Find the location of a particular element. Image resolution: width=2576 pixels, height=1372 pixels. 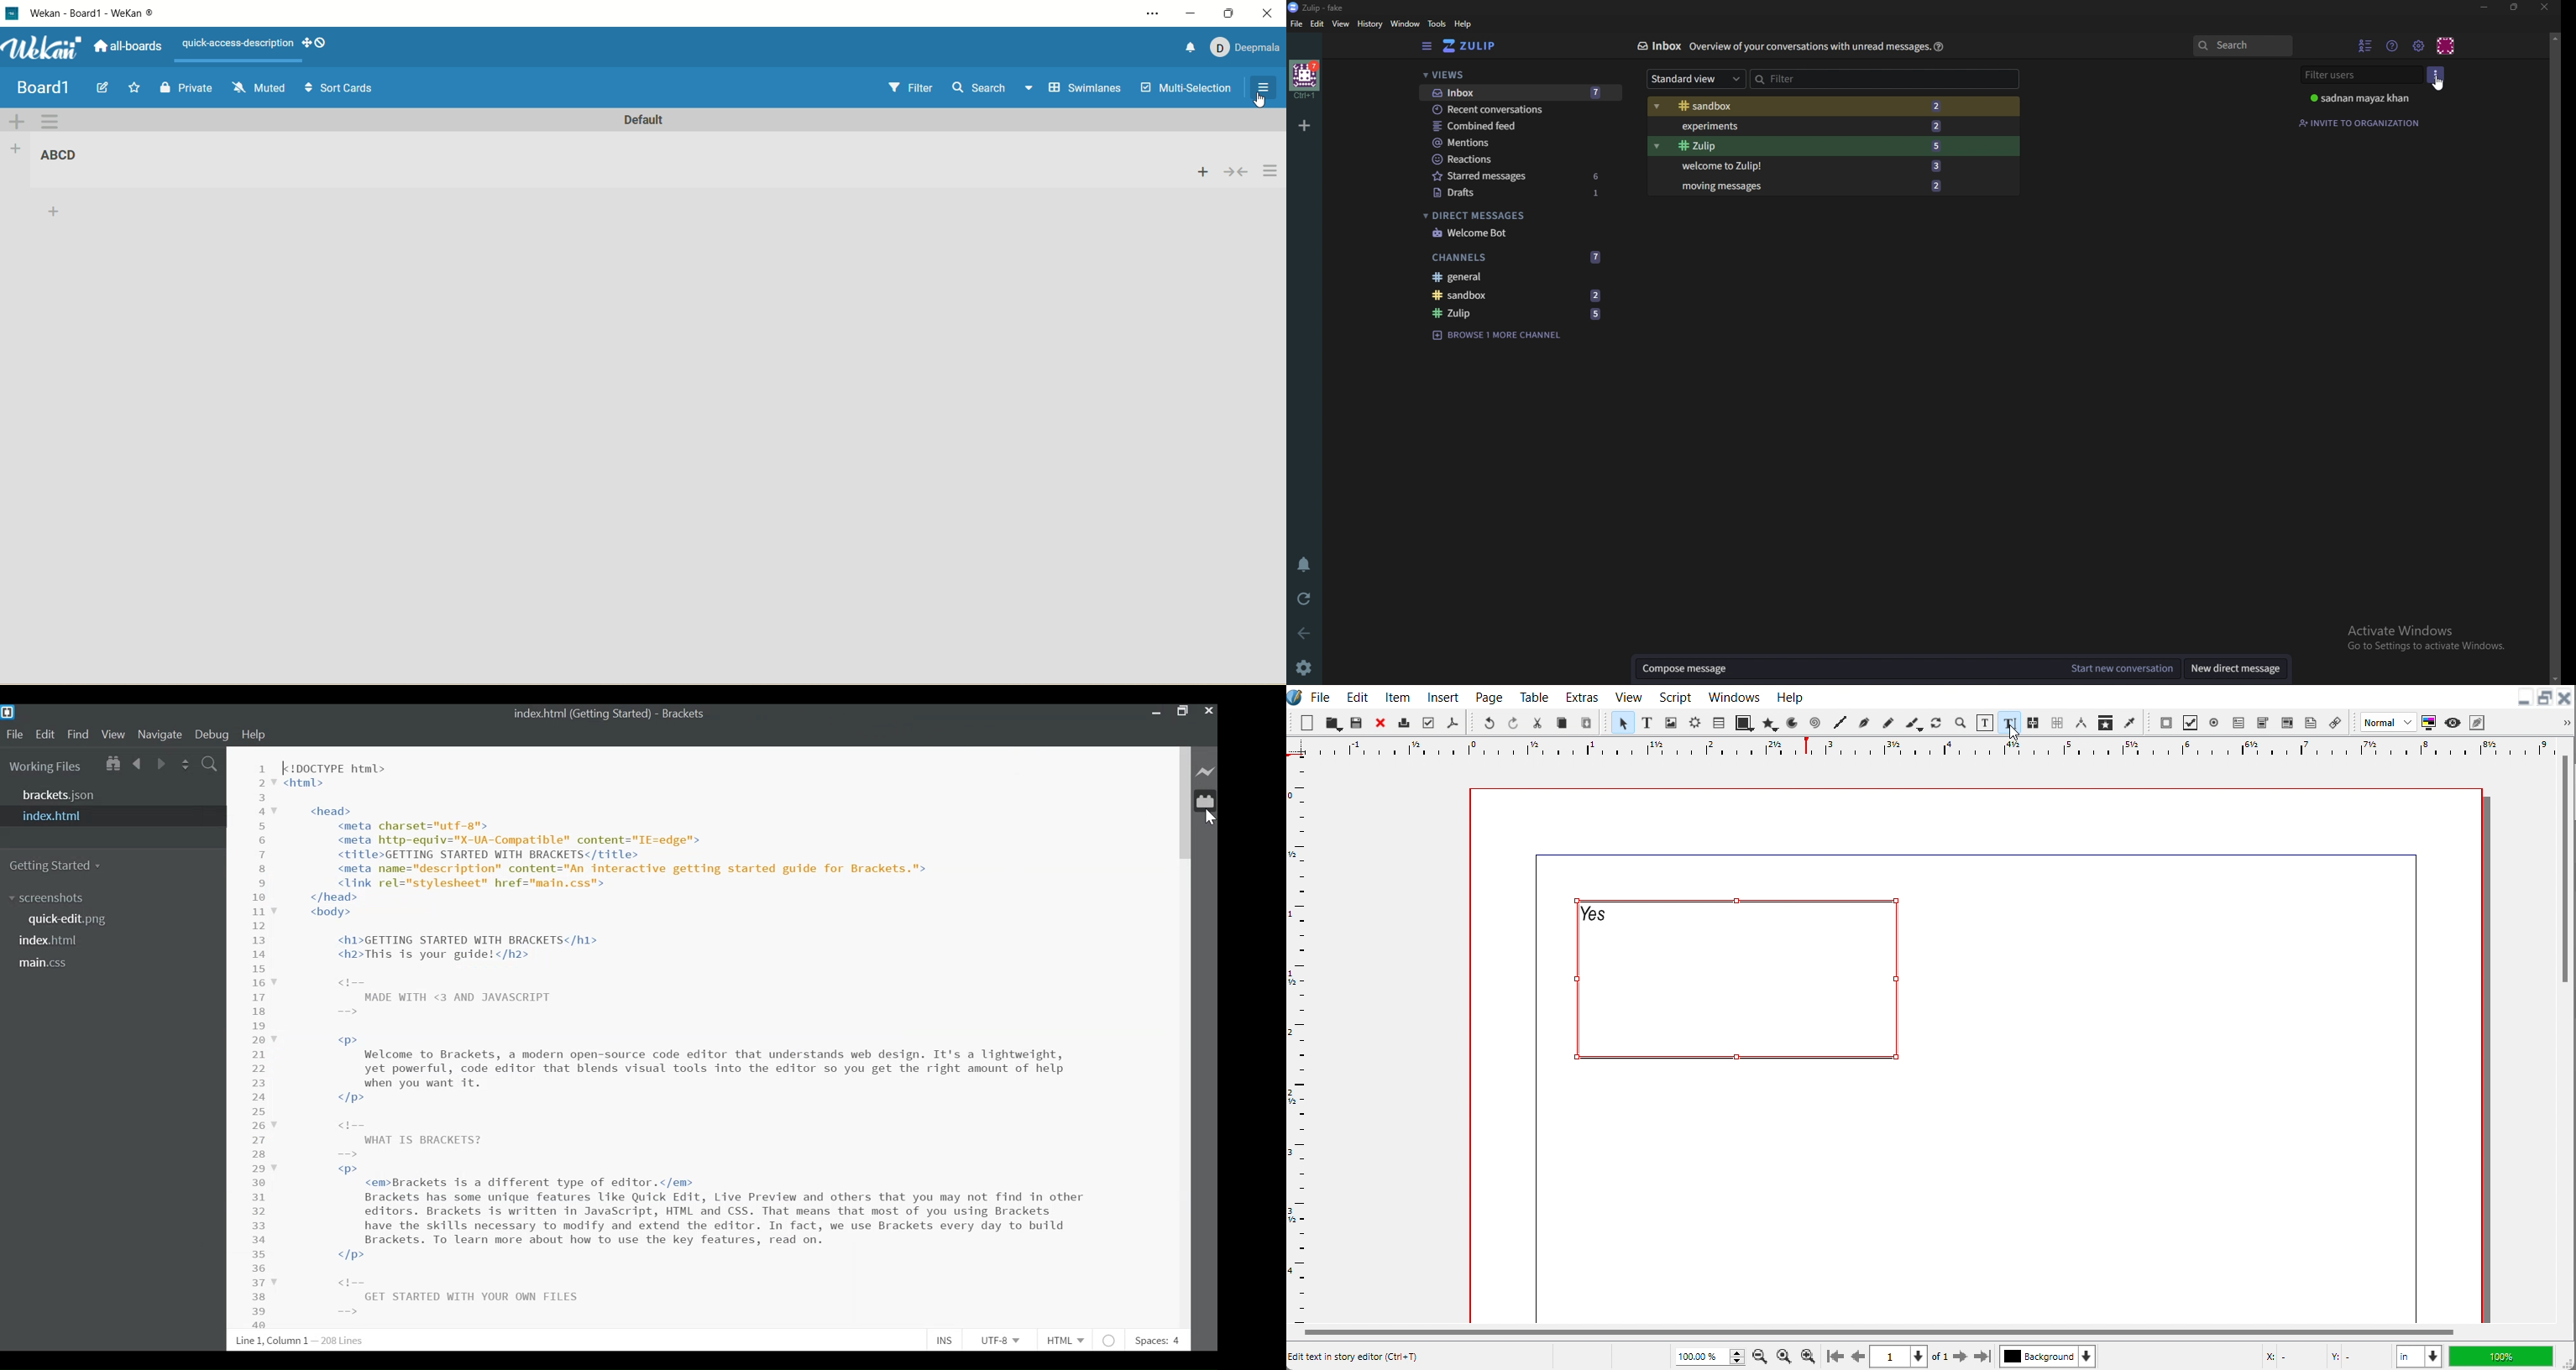

text is located at coordinates (235, 42).